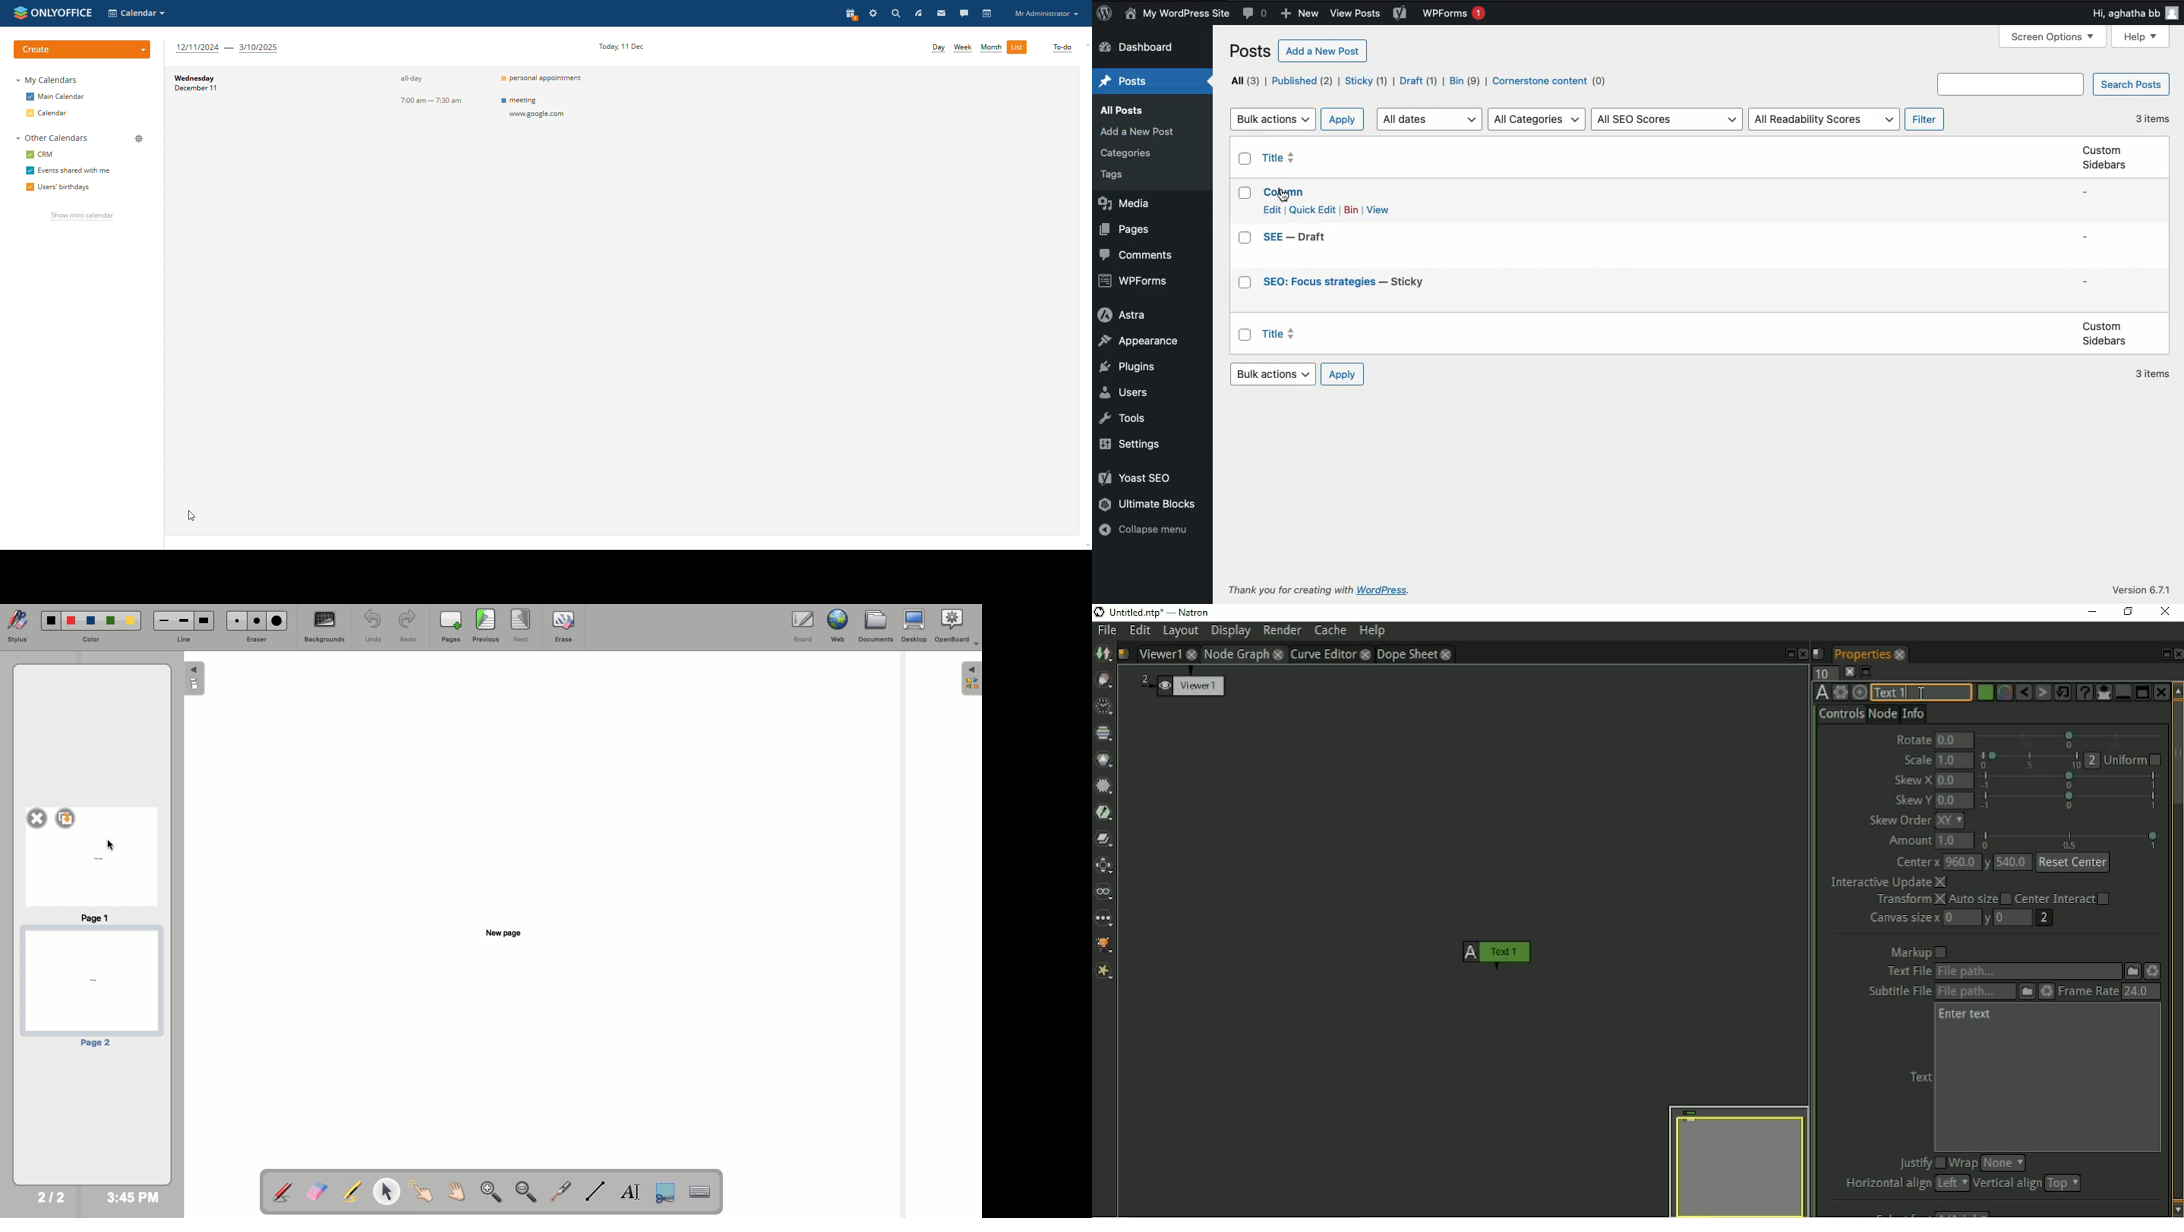 Image resolution: width=2184 pixels, height=1232 pixels. What do you see at coordinates (915, 626) in the screenshot?
I see `Desktop` at bounding box center [915, 626].